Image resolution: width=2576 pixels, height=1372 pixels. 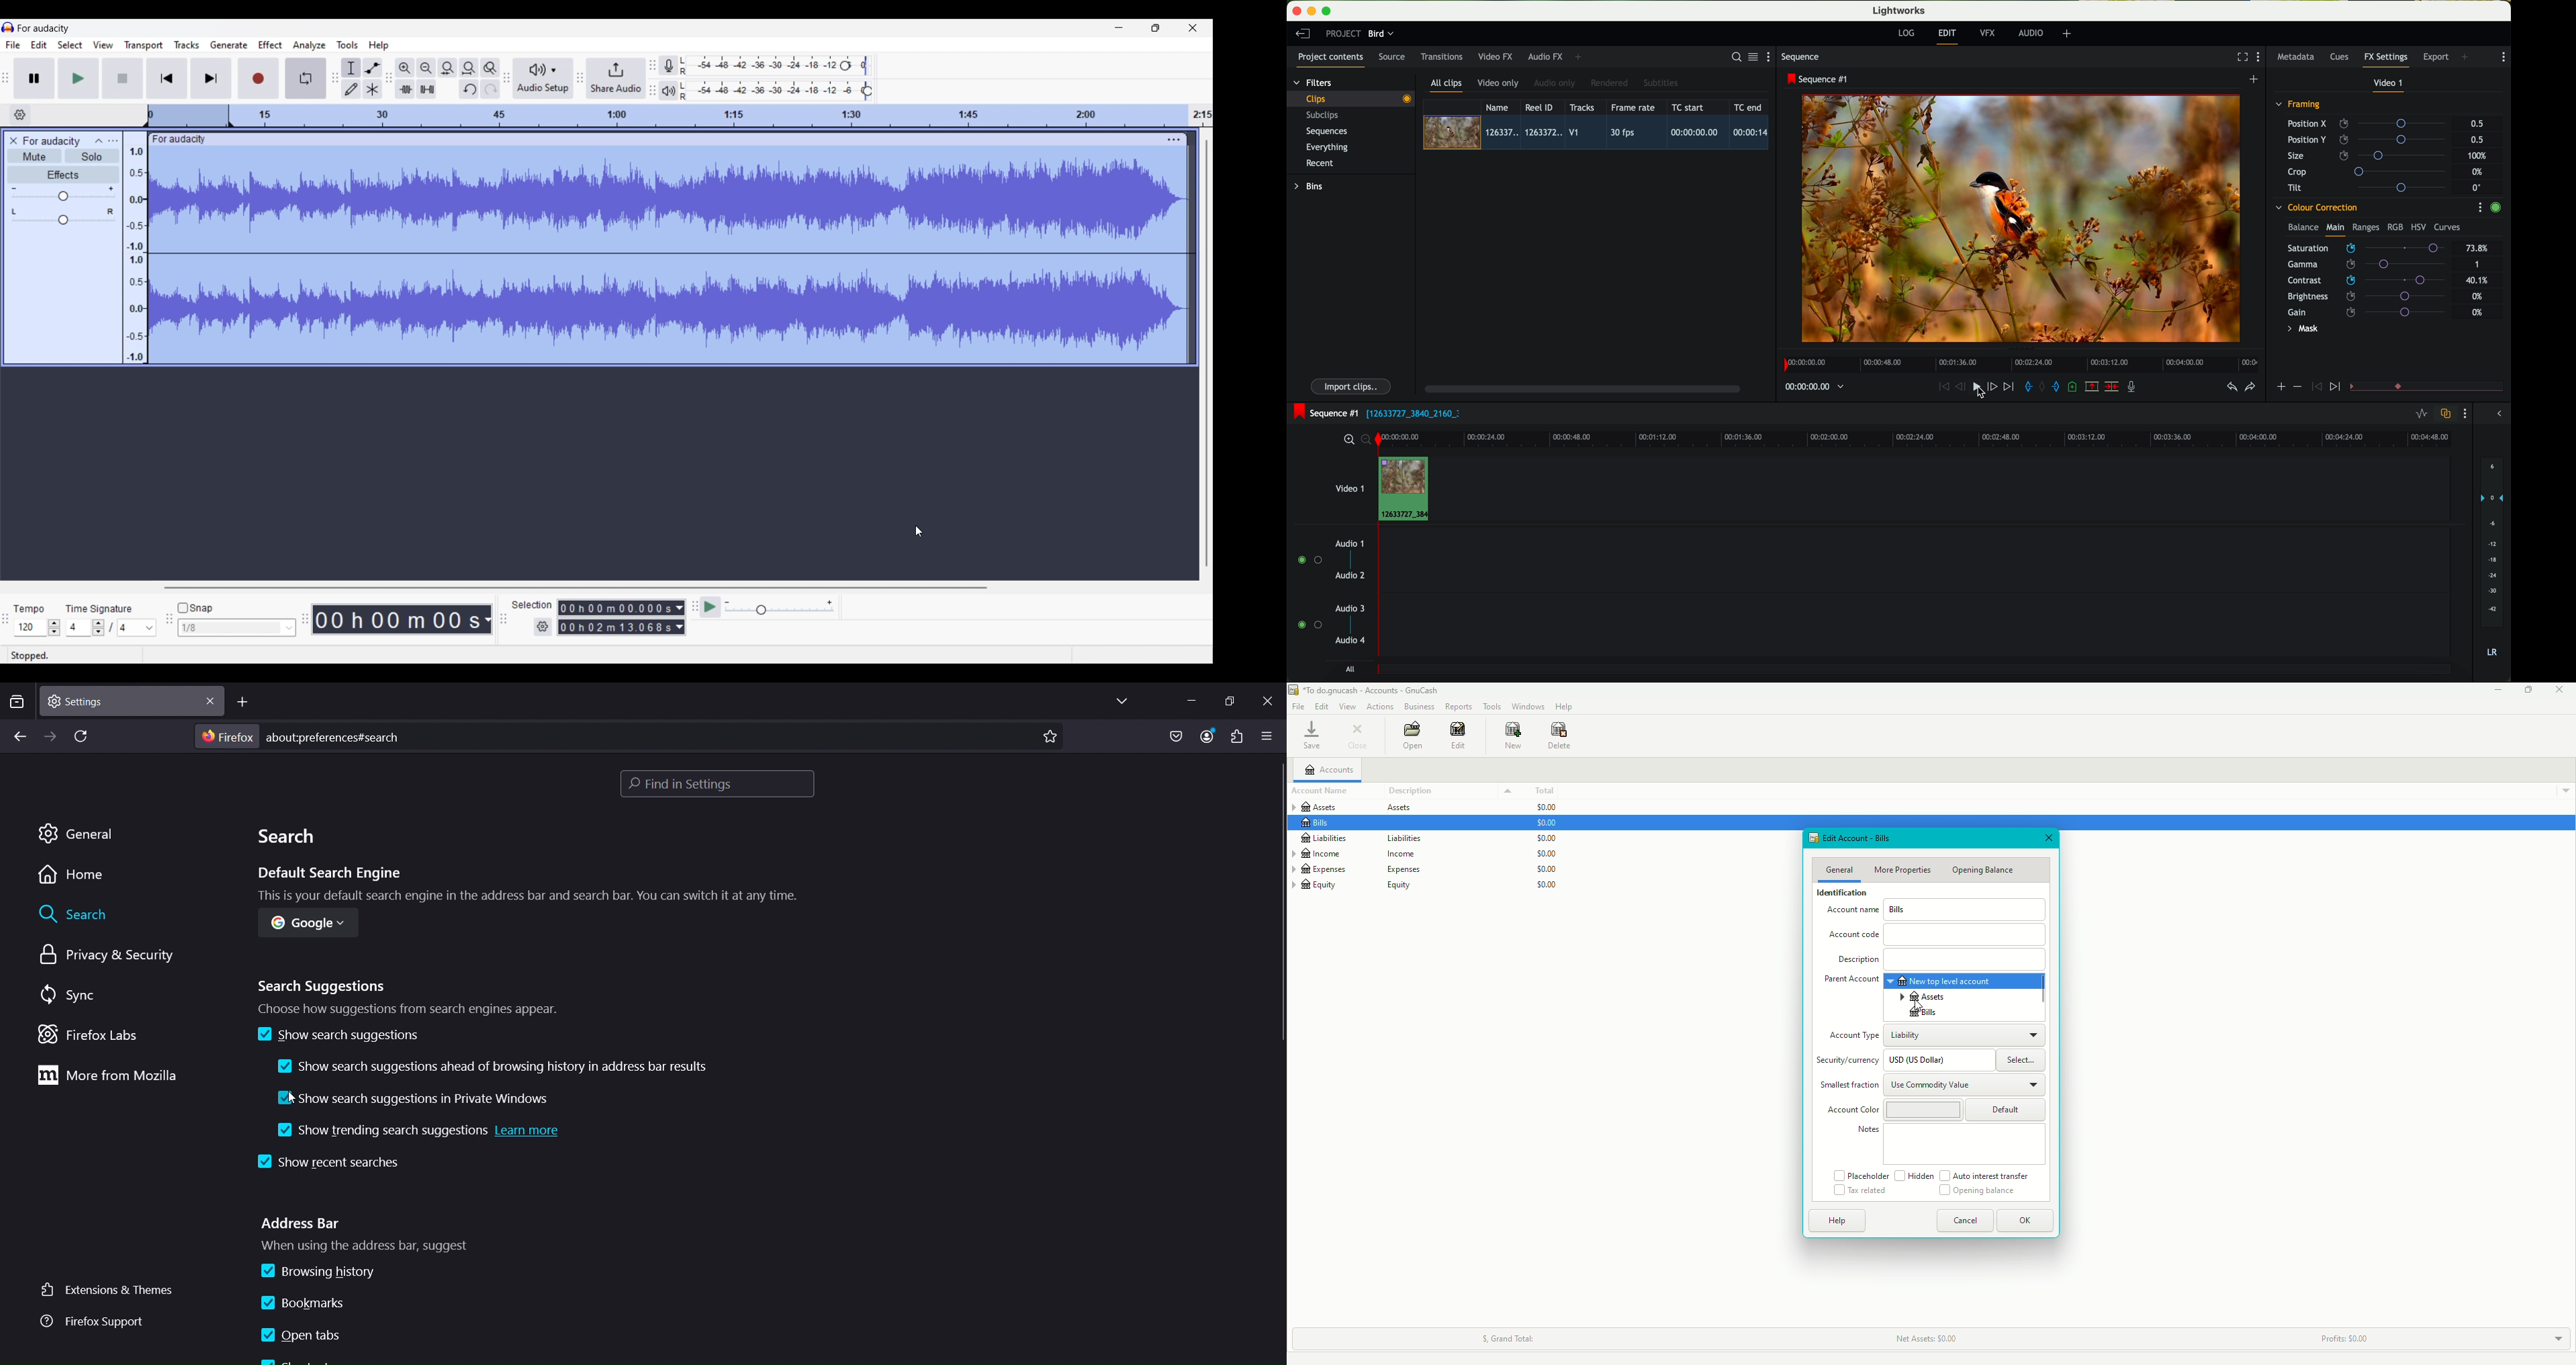 I want to click on source, so click(x=1392, y=58).